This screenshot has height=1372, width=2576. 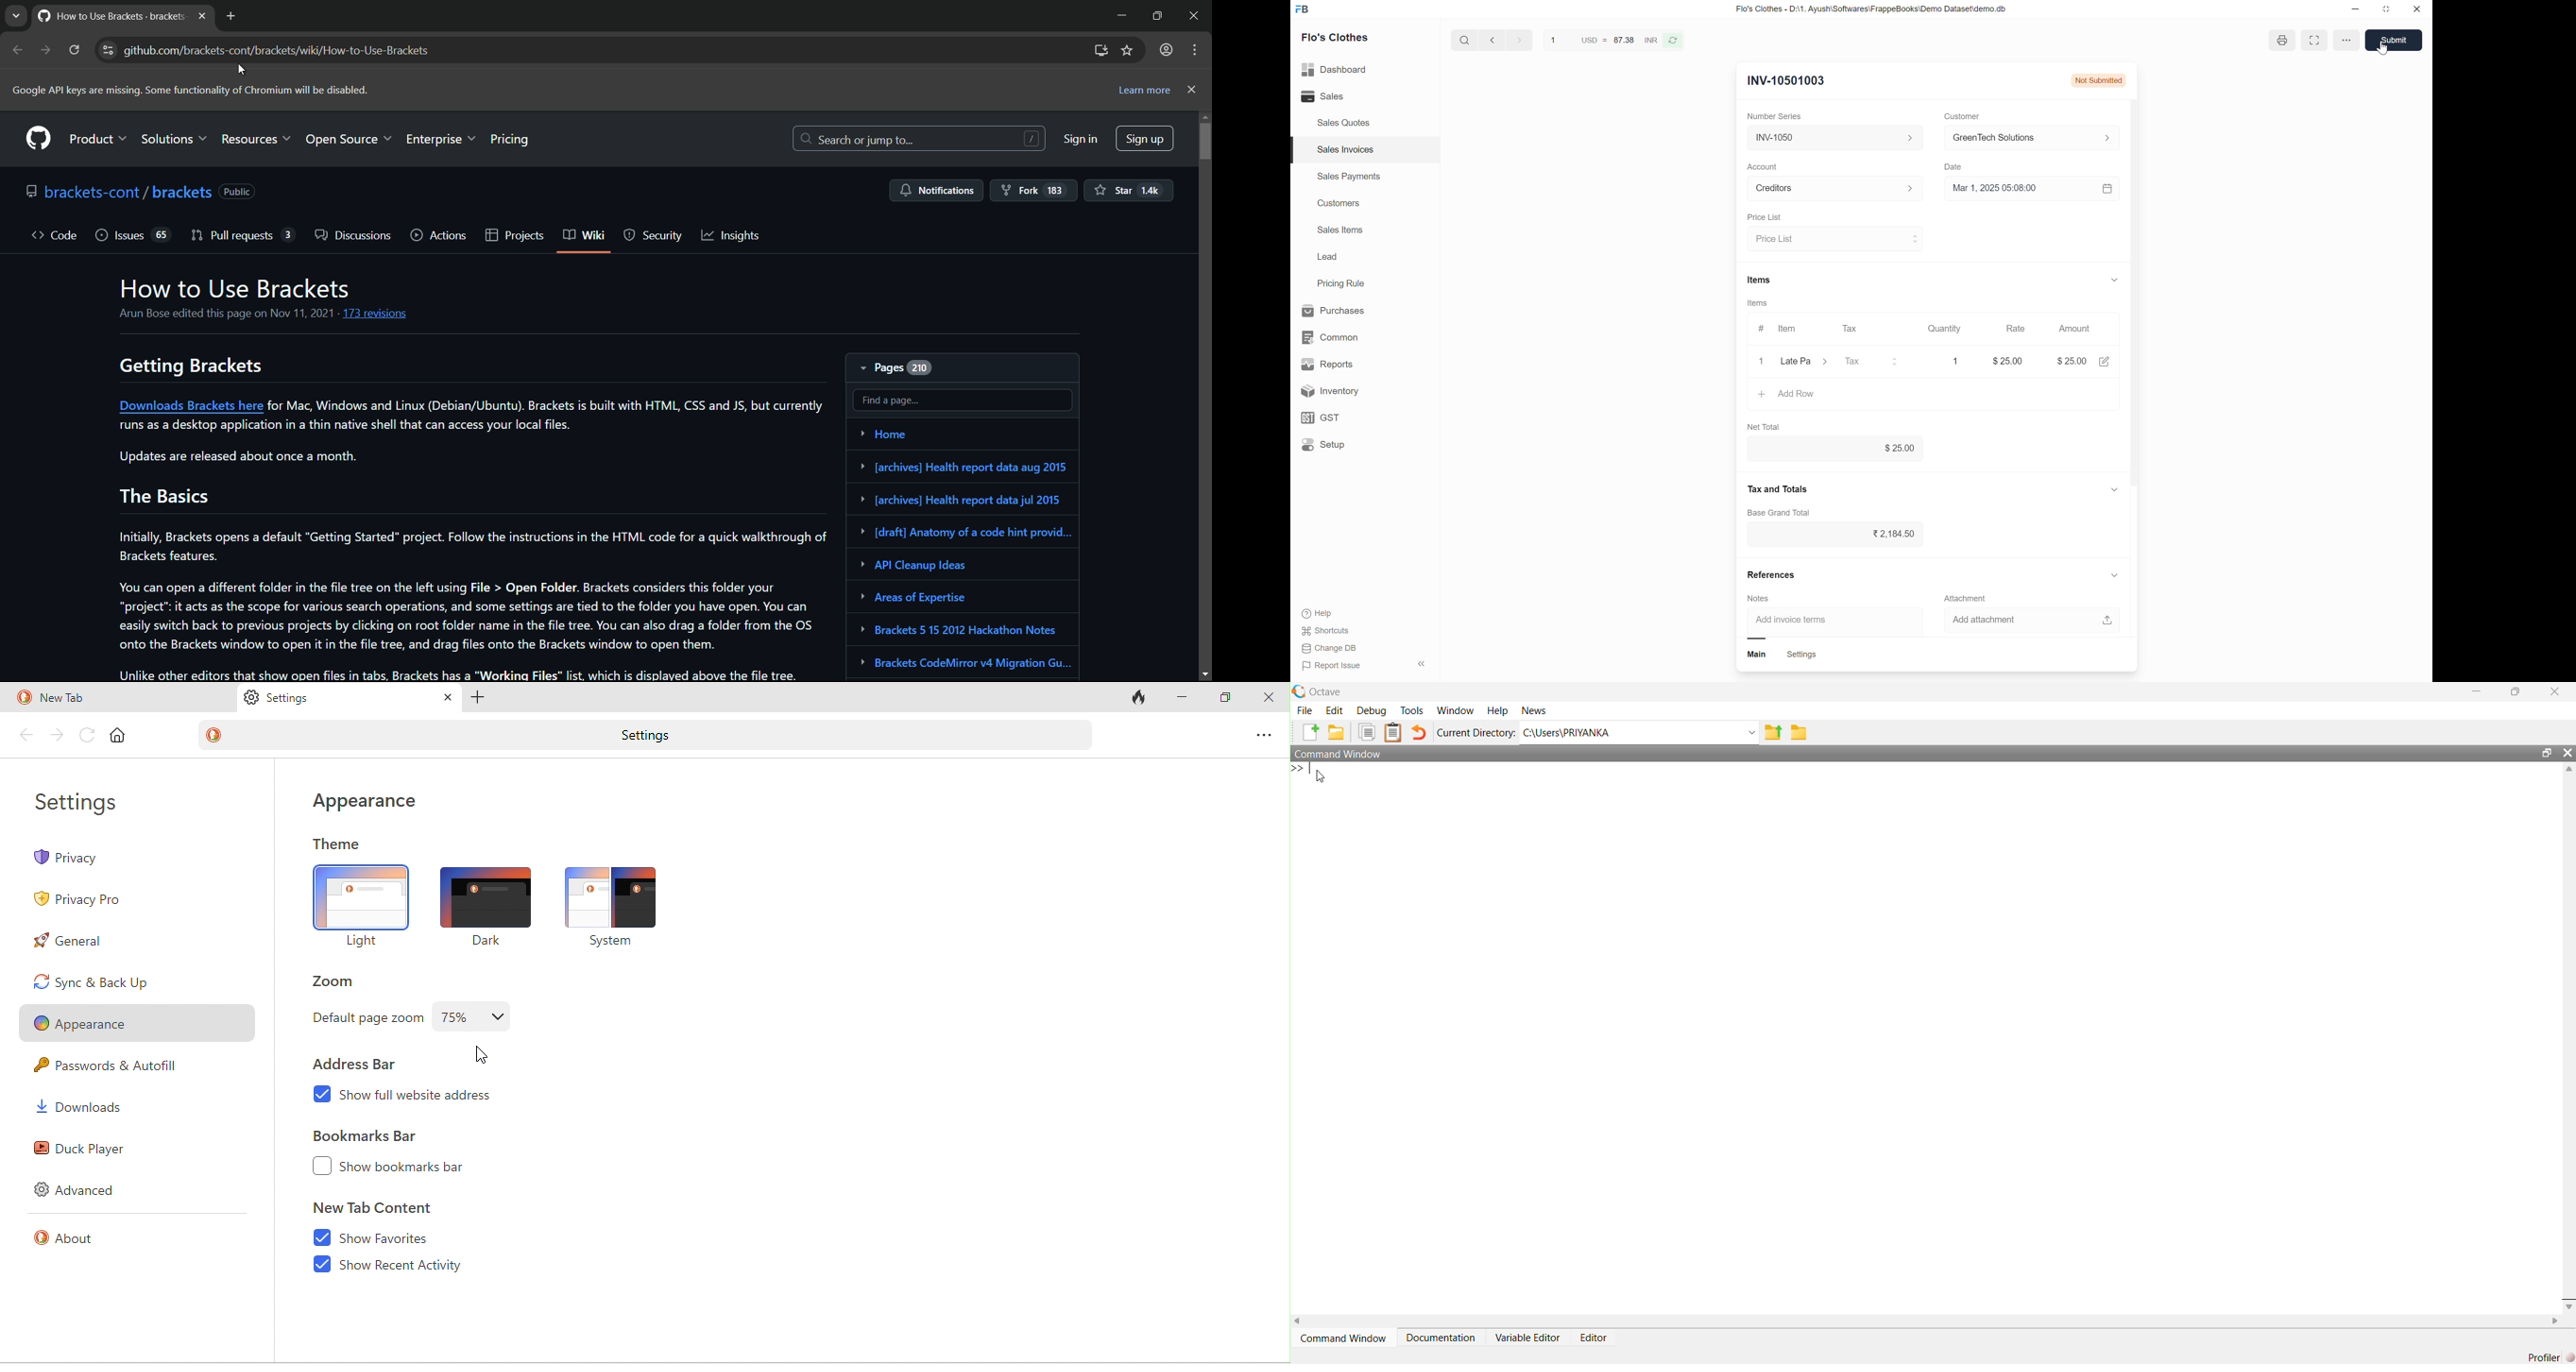 What do you see at coordinates (2313, 42) in the screenshot?
I see `full screen` at bounding box center [2313, 42].